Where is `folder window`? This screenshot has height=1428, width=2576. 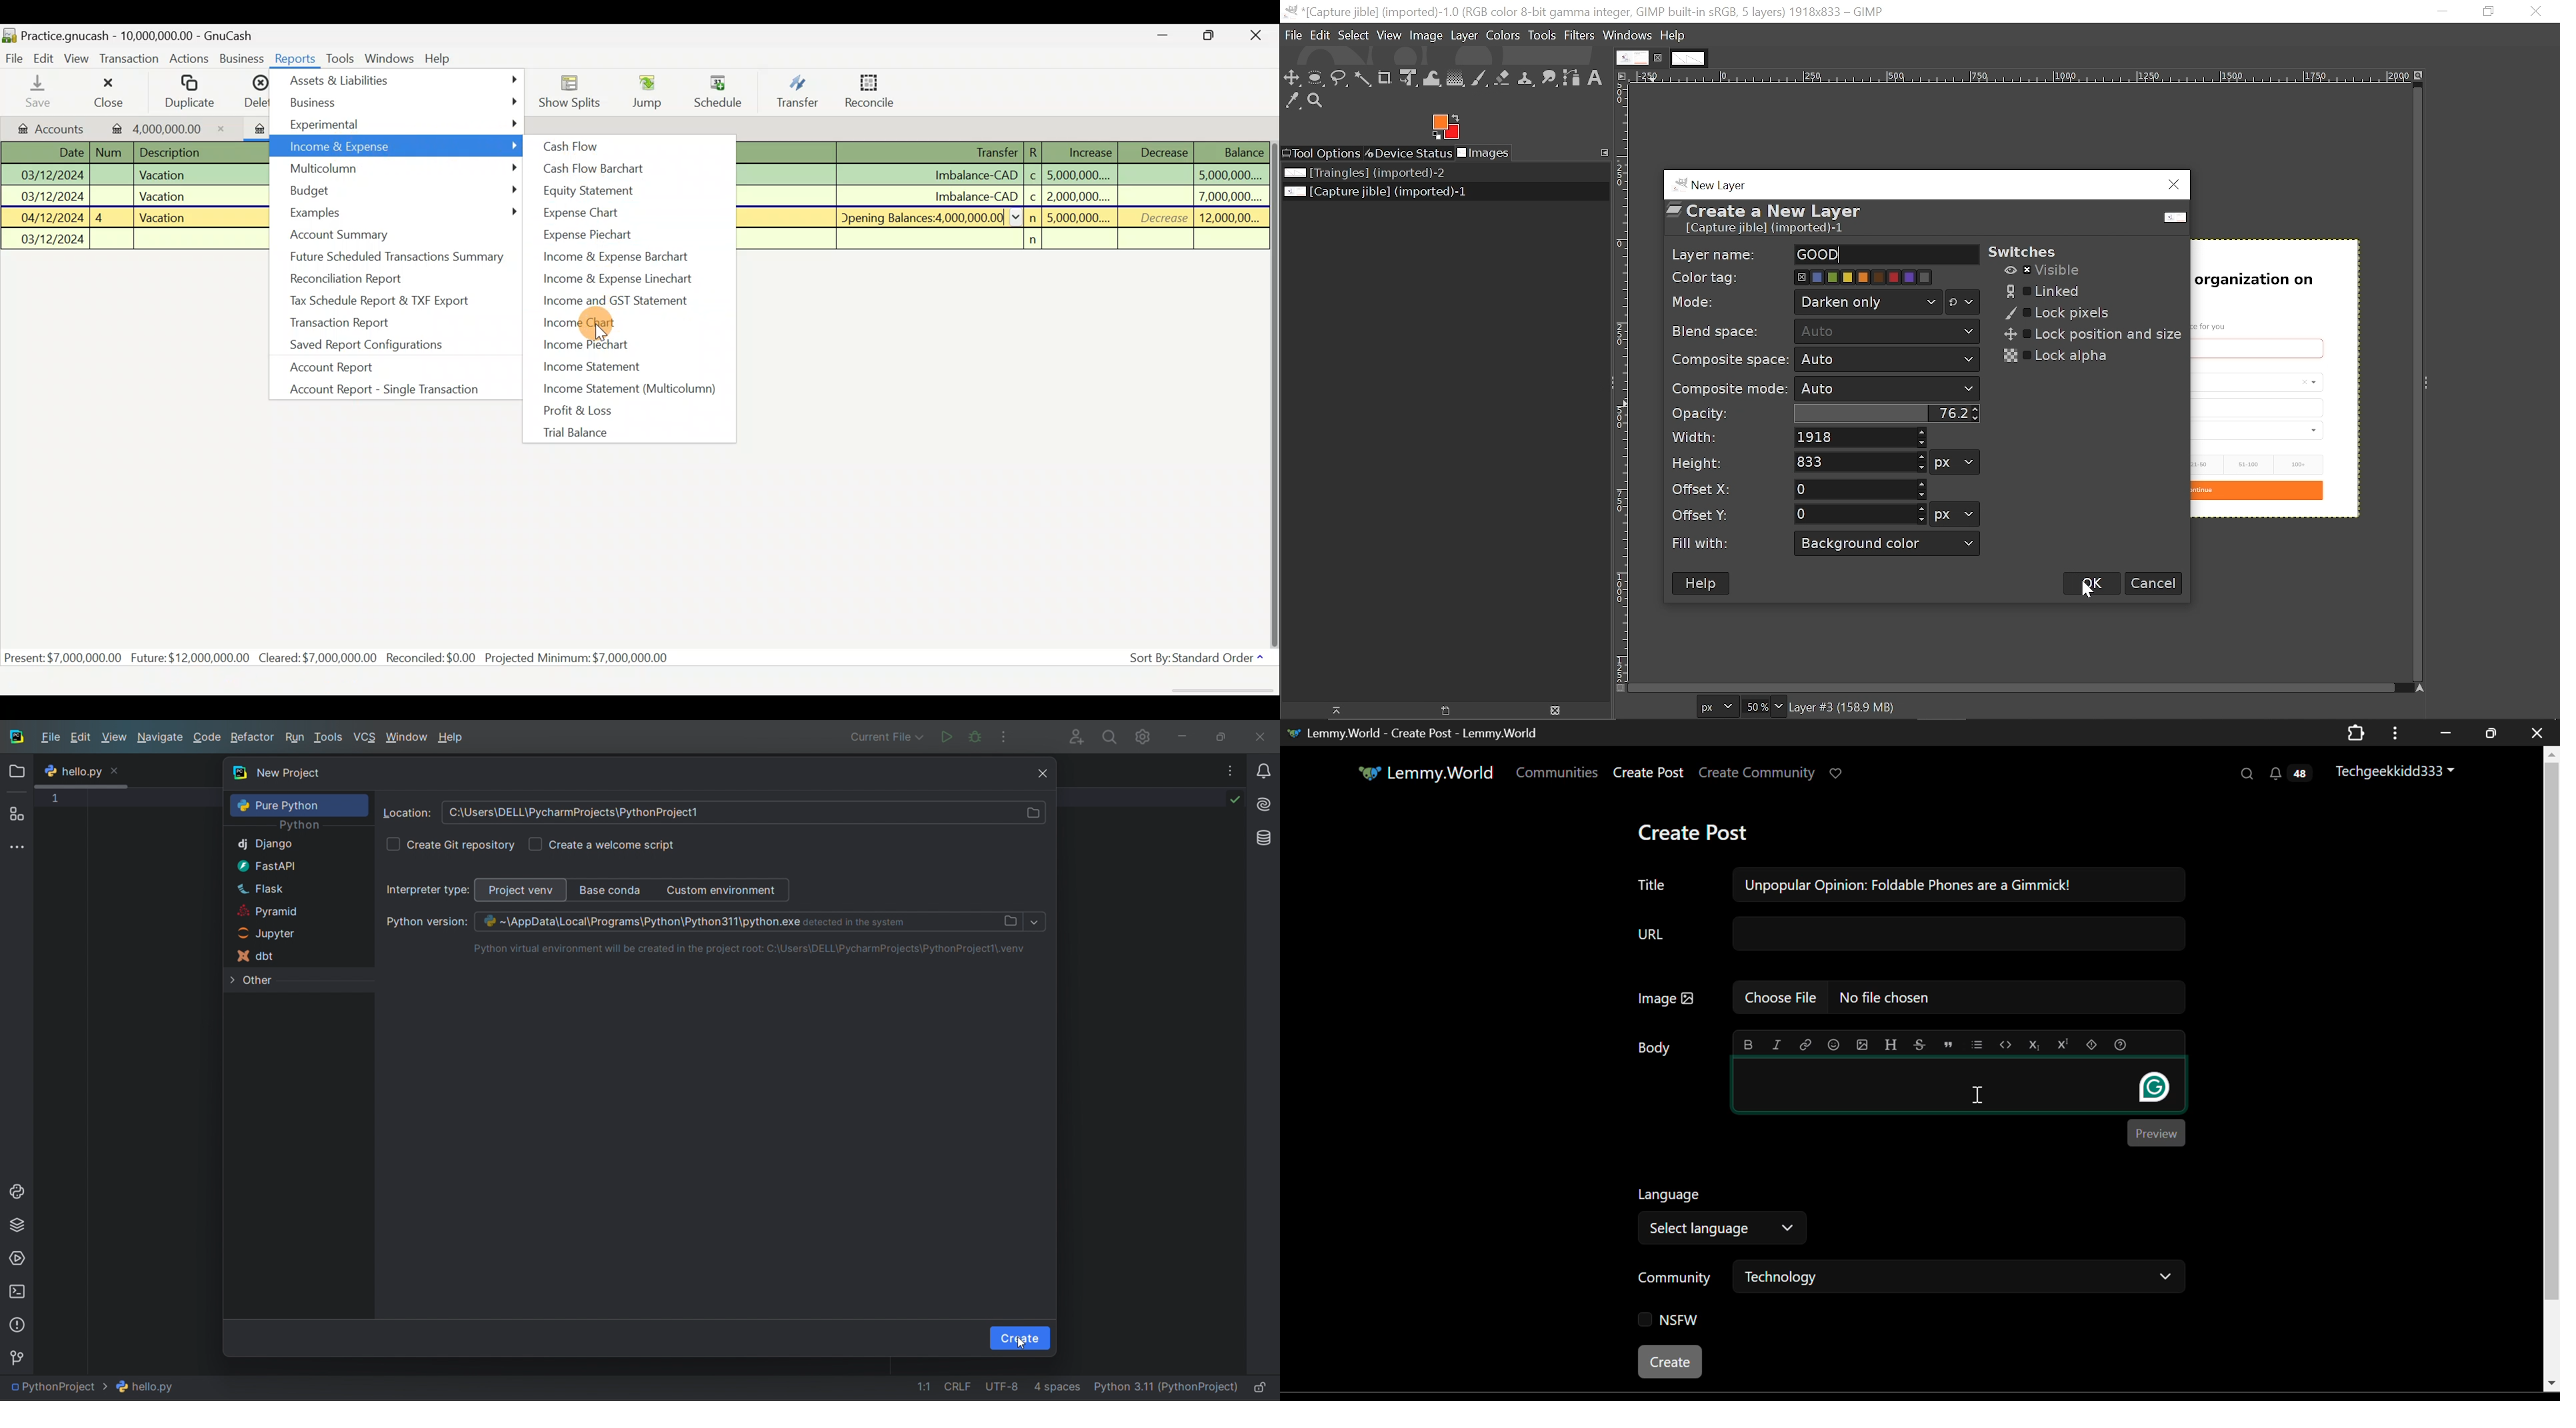 folder window is located at coordinates (20, 771).